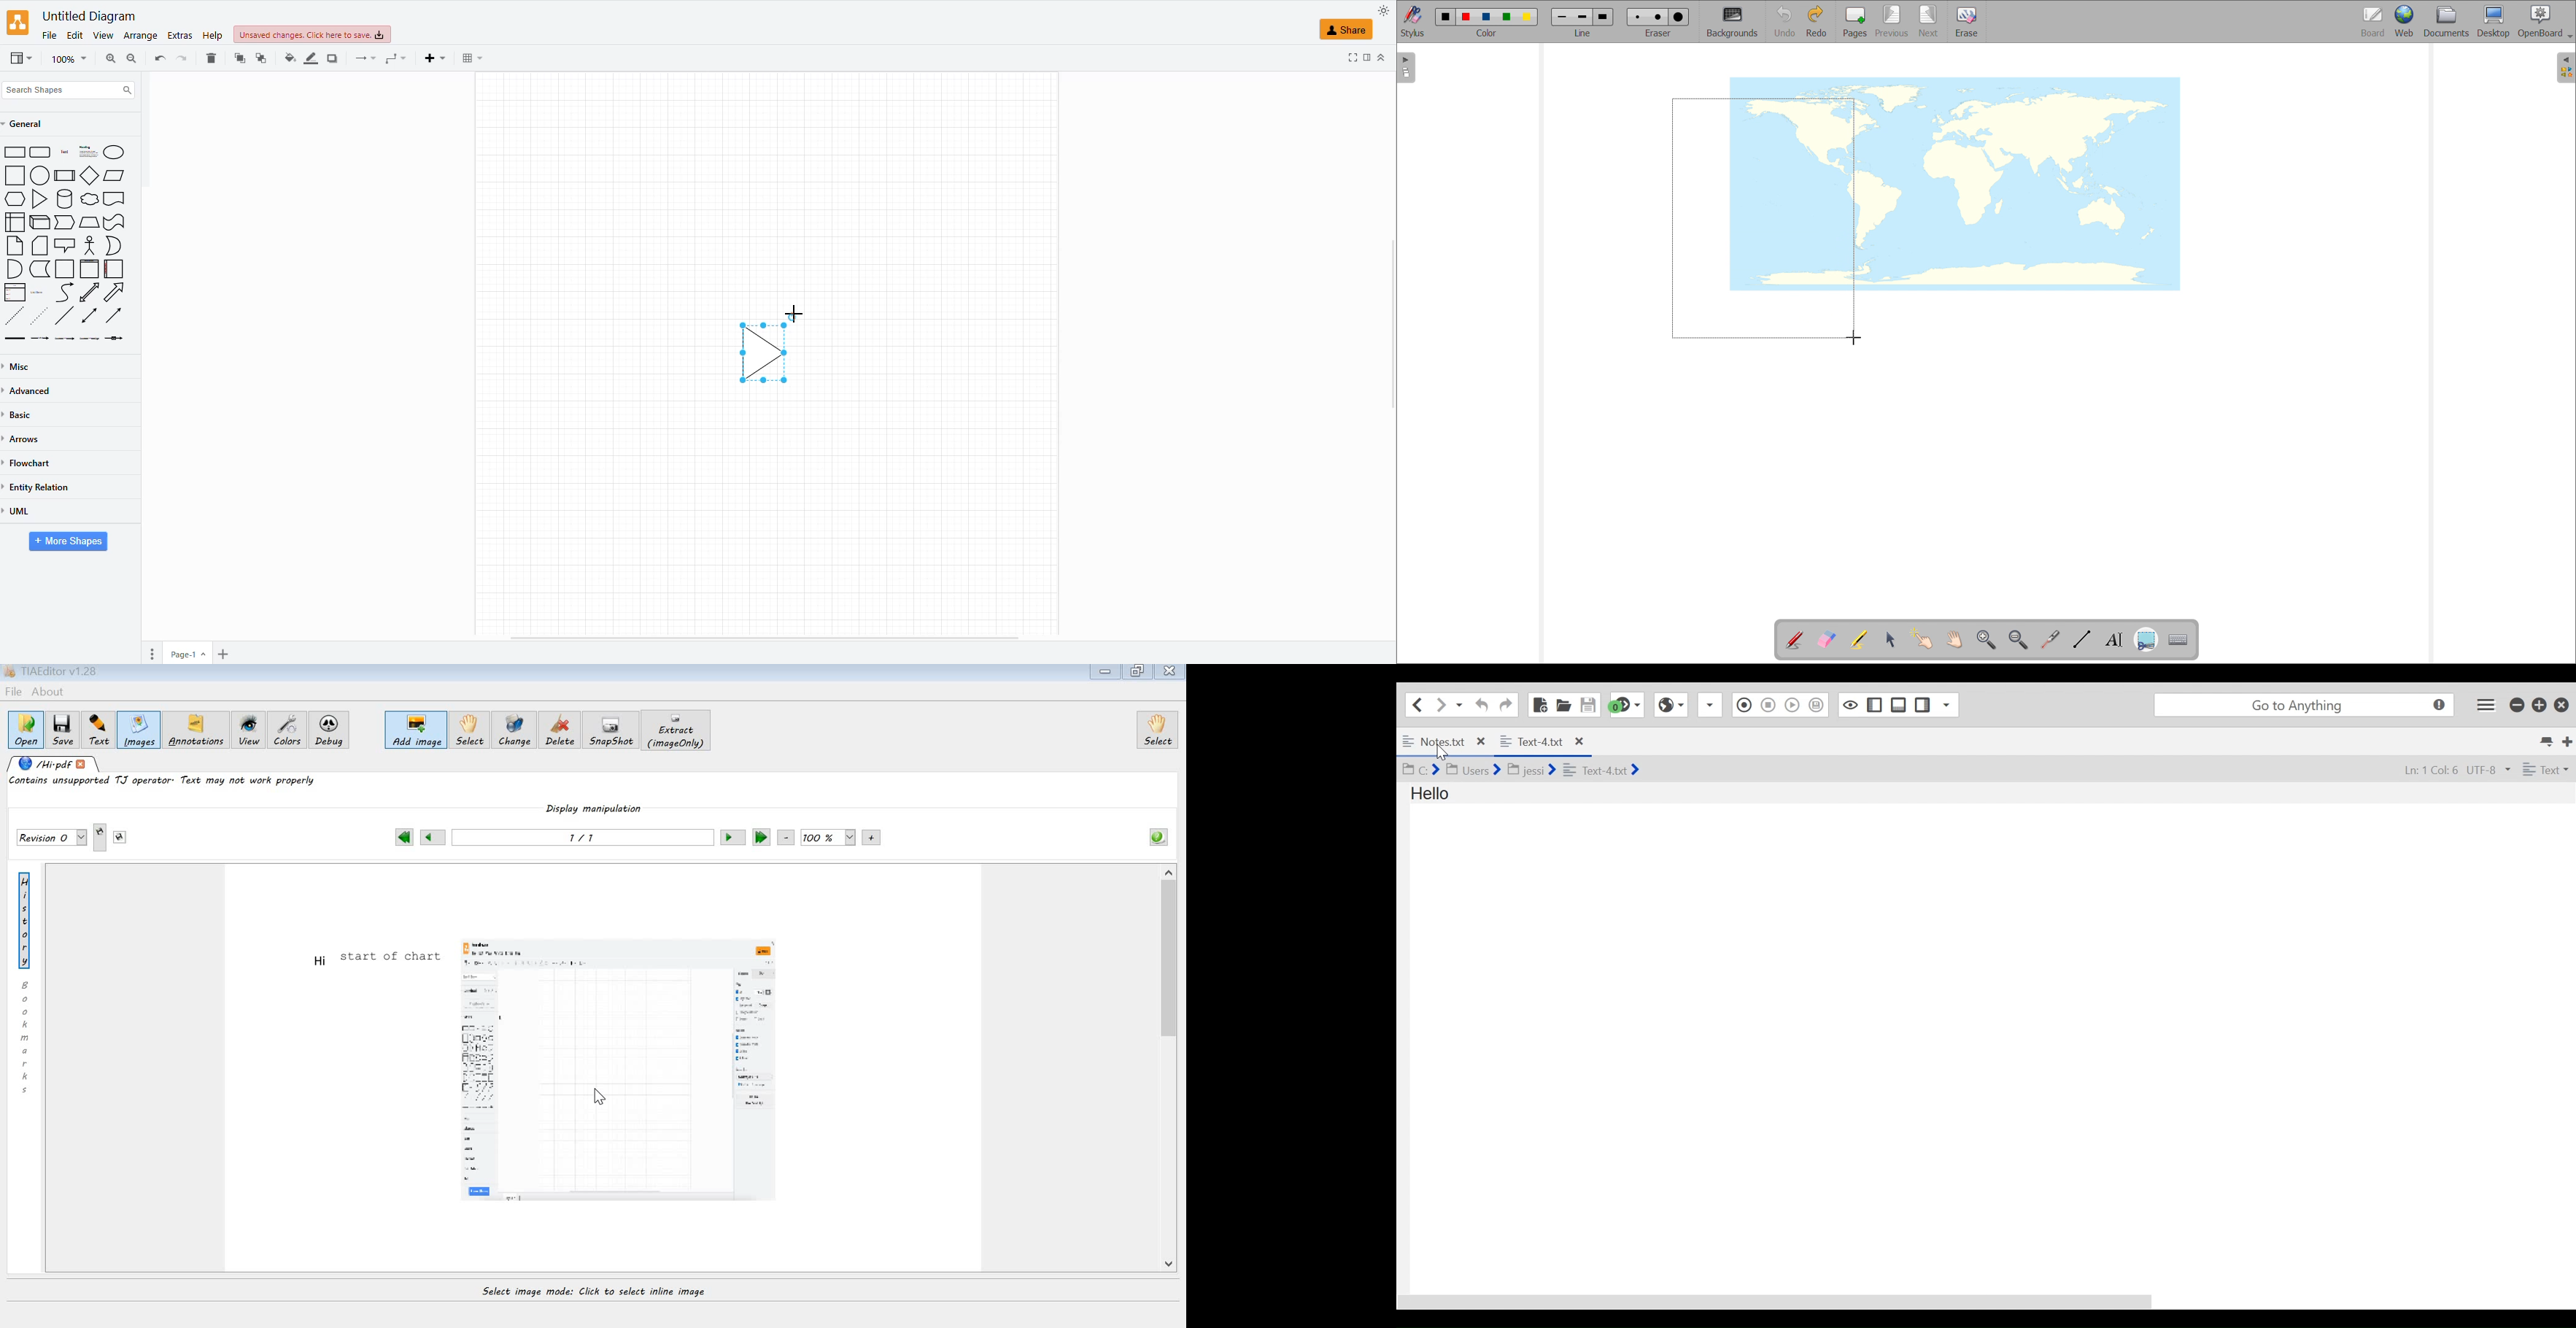 This screenshot has height=1344, width=2576. Describe the element at coordinates (74, 34) in the screenshot. I see `edit` at that location.